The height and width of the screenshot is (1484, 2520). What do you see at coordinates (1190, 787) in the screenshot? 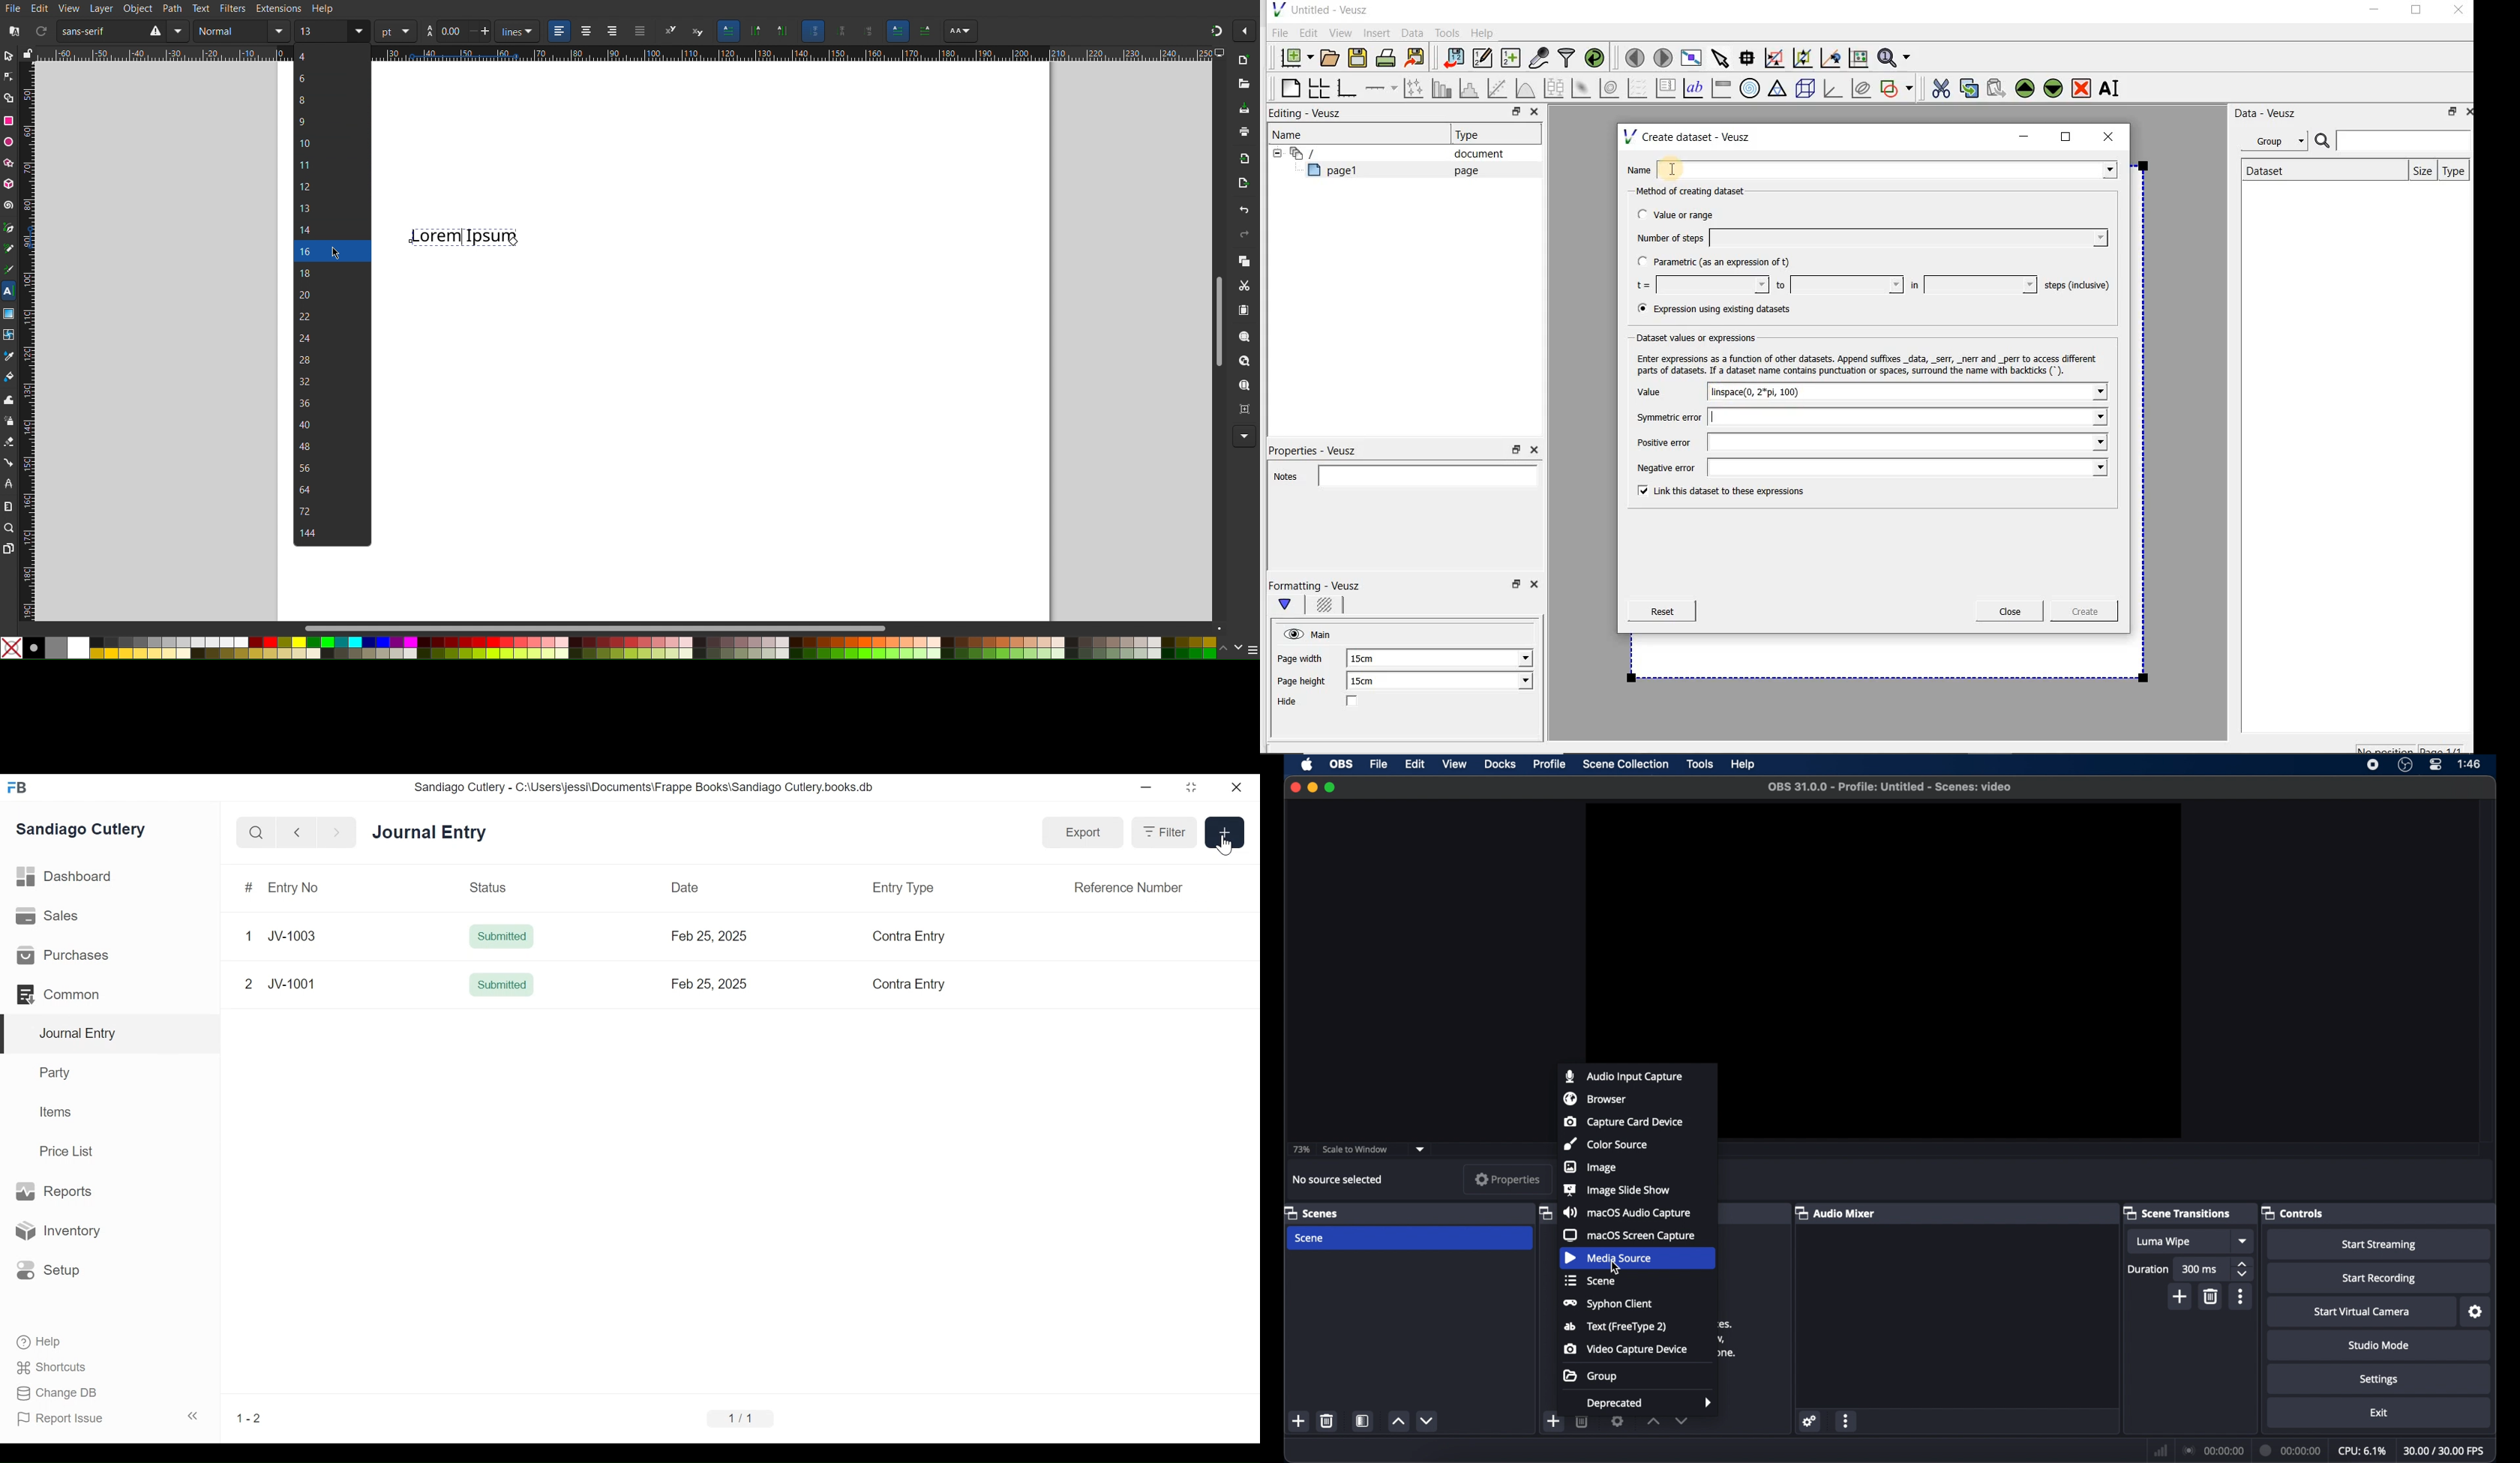
I see `Restore` at bounding box center [1190, 787].